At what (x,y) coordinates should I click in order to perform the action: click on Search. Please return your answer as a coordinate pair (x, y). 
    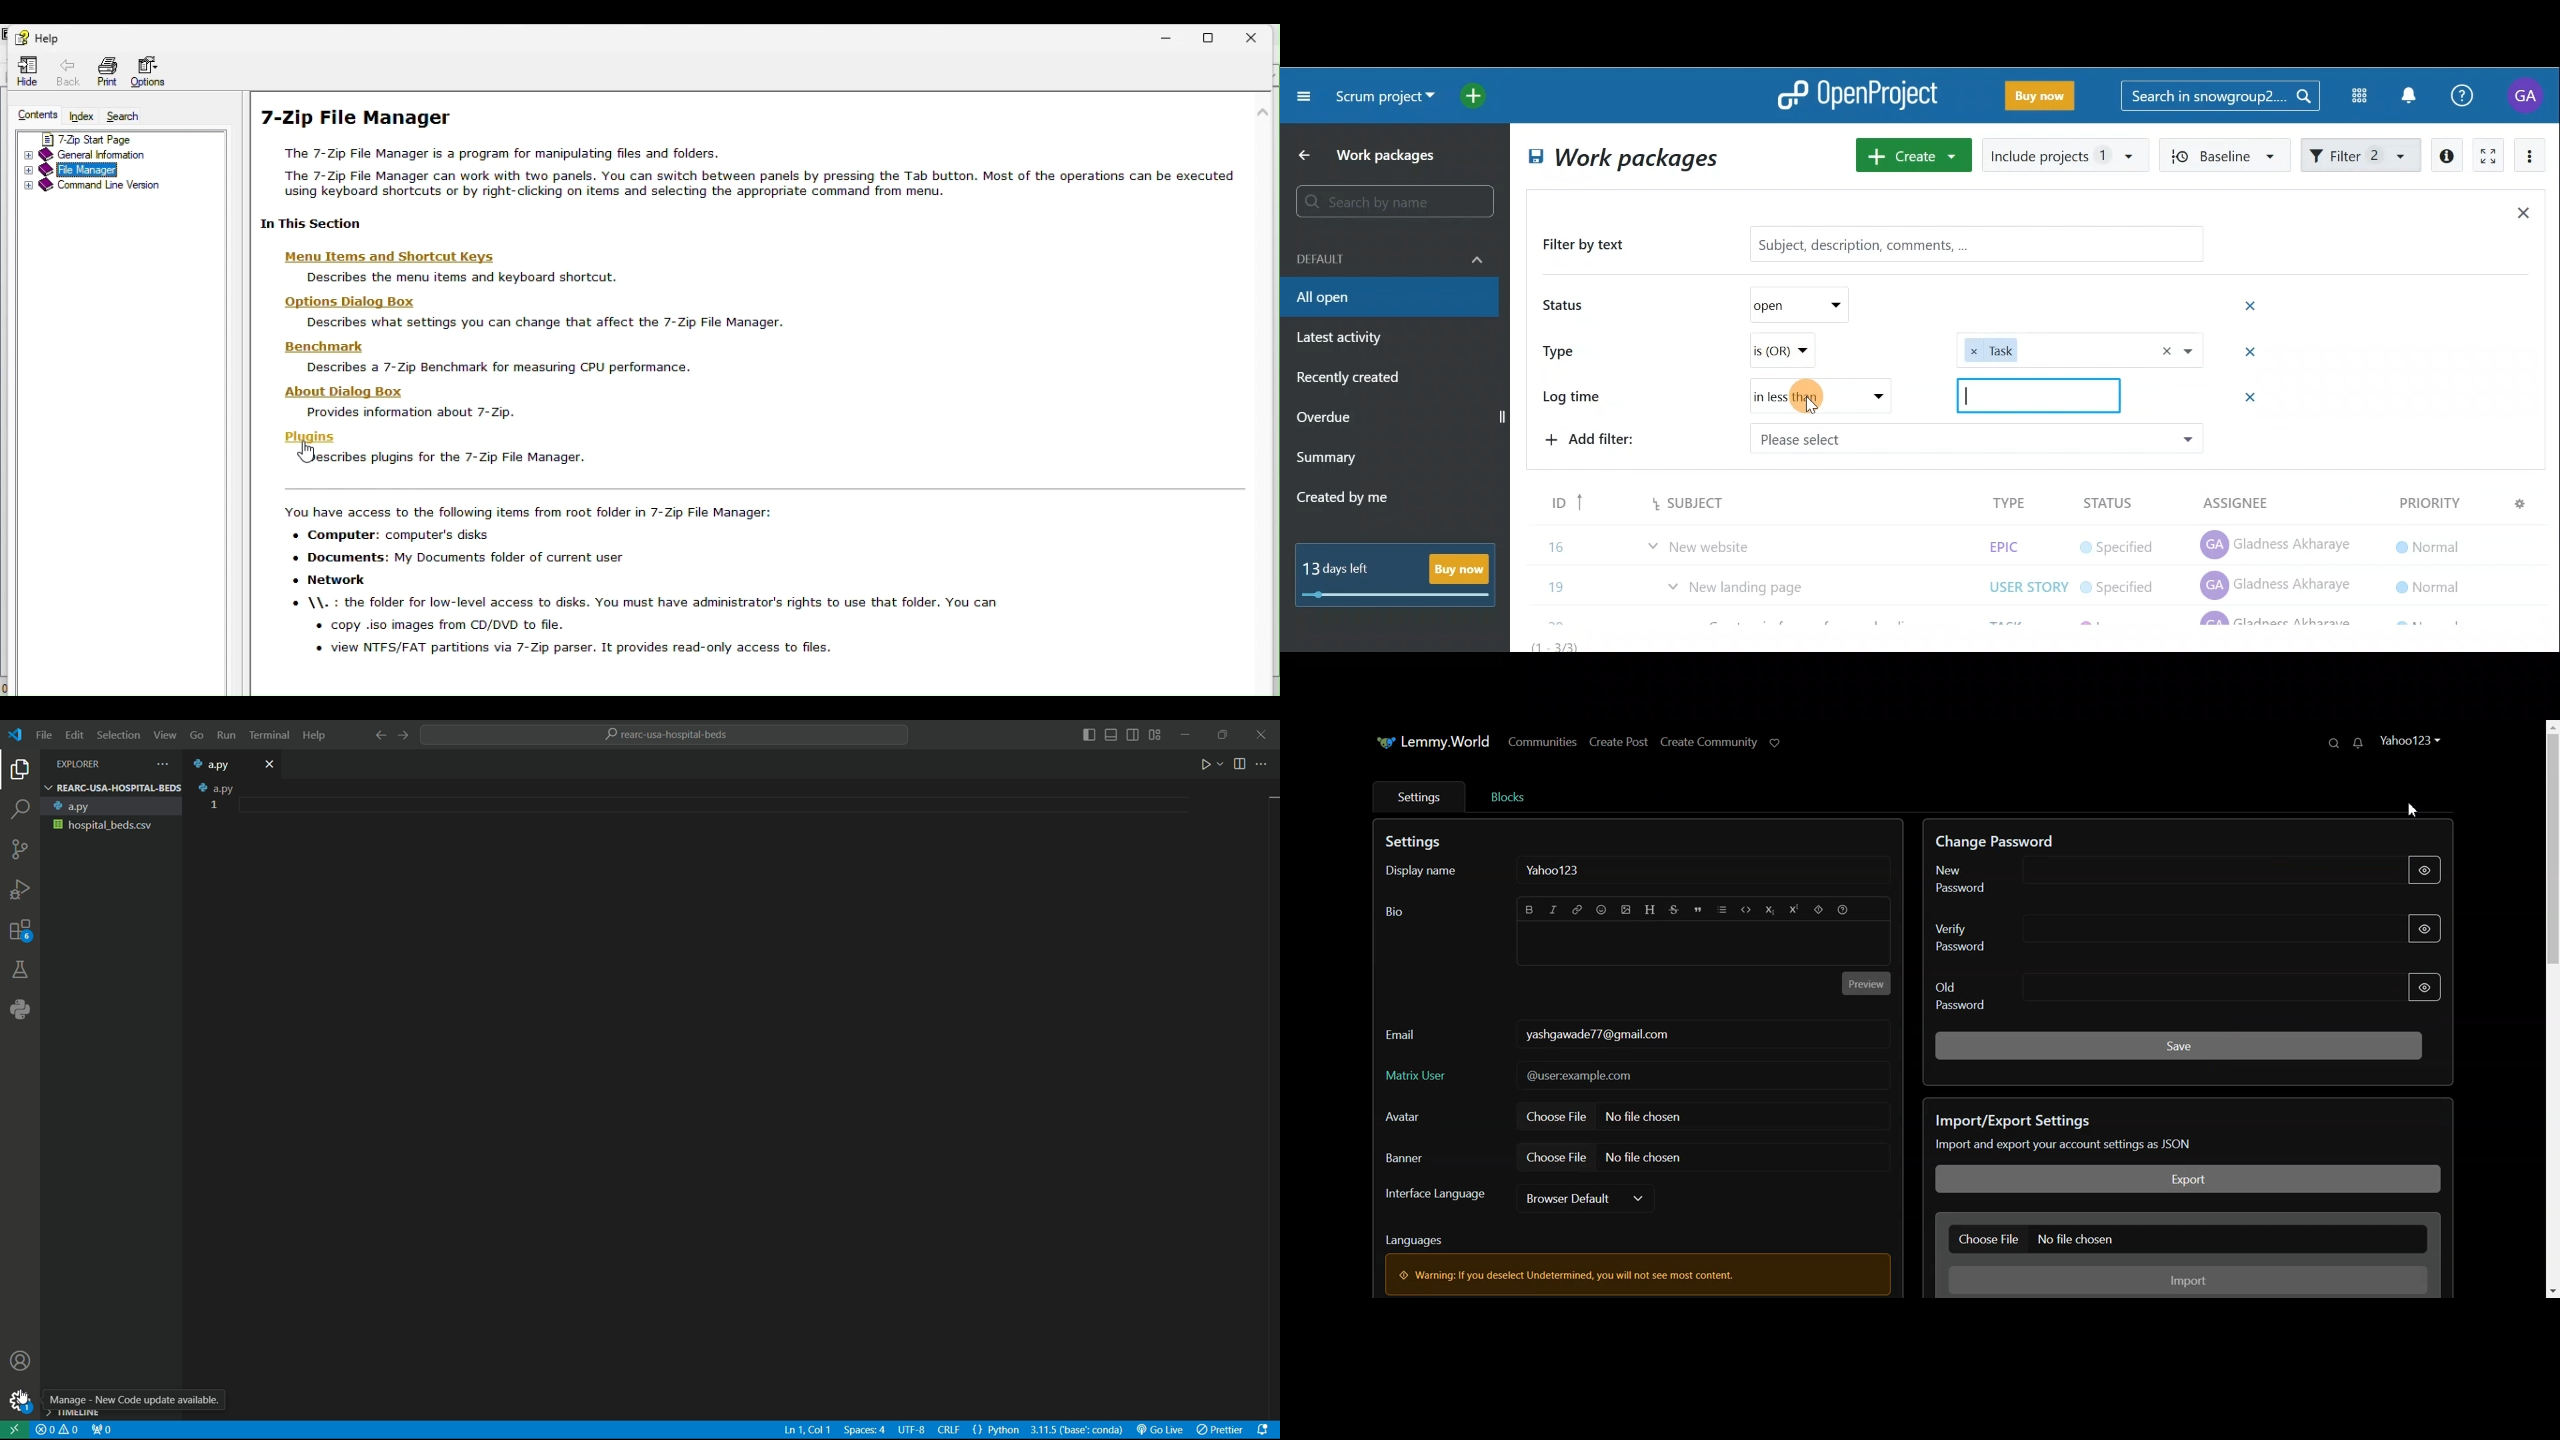
    Looking at the image, I should click on (2335, 743).